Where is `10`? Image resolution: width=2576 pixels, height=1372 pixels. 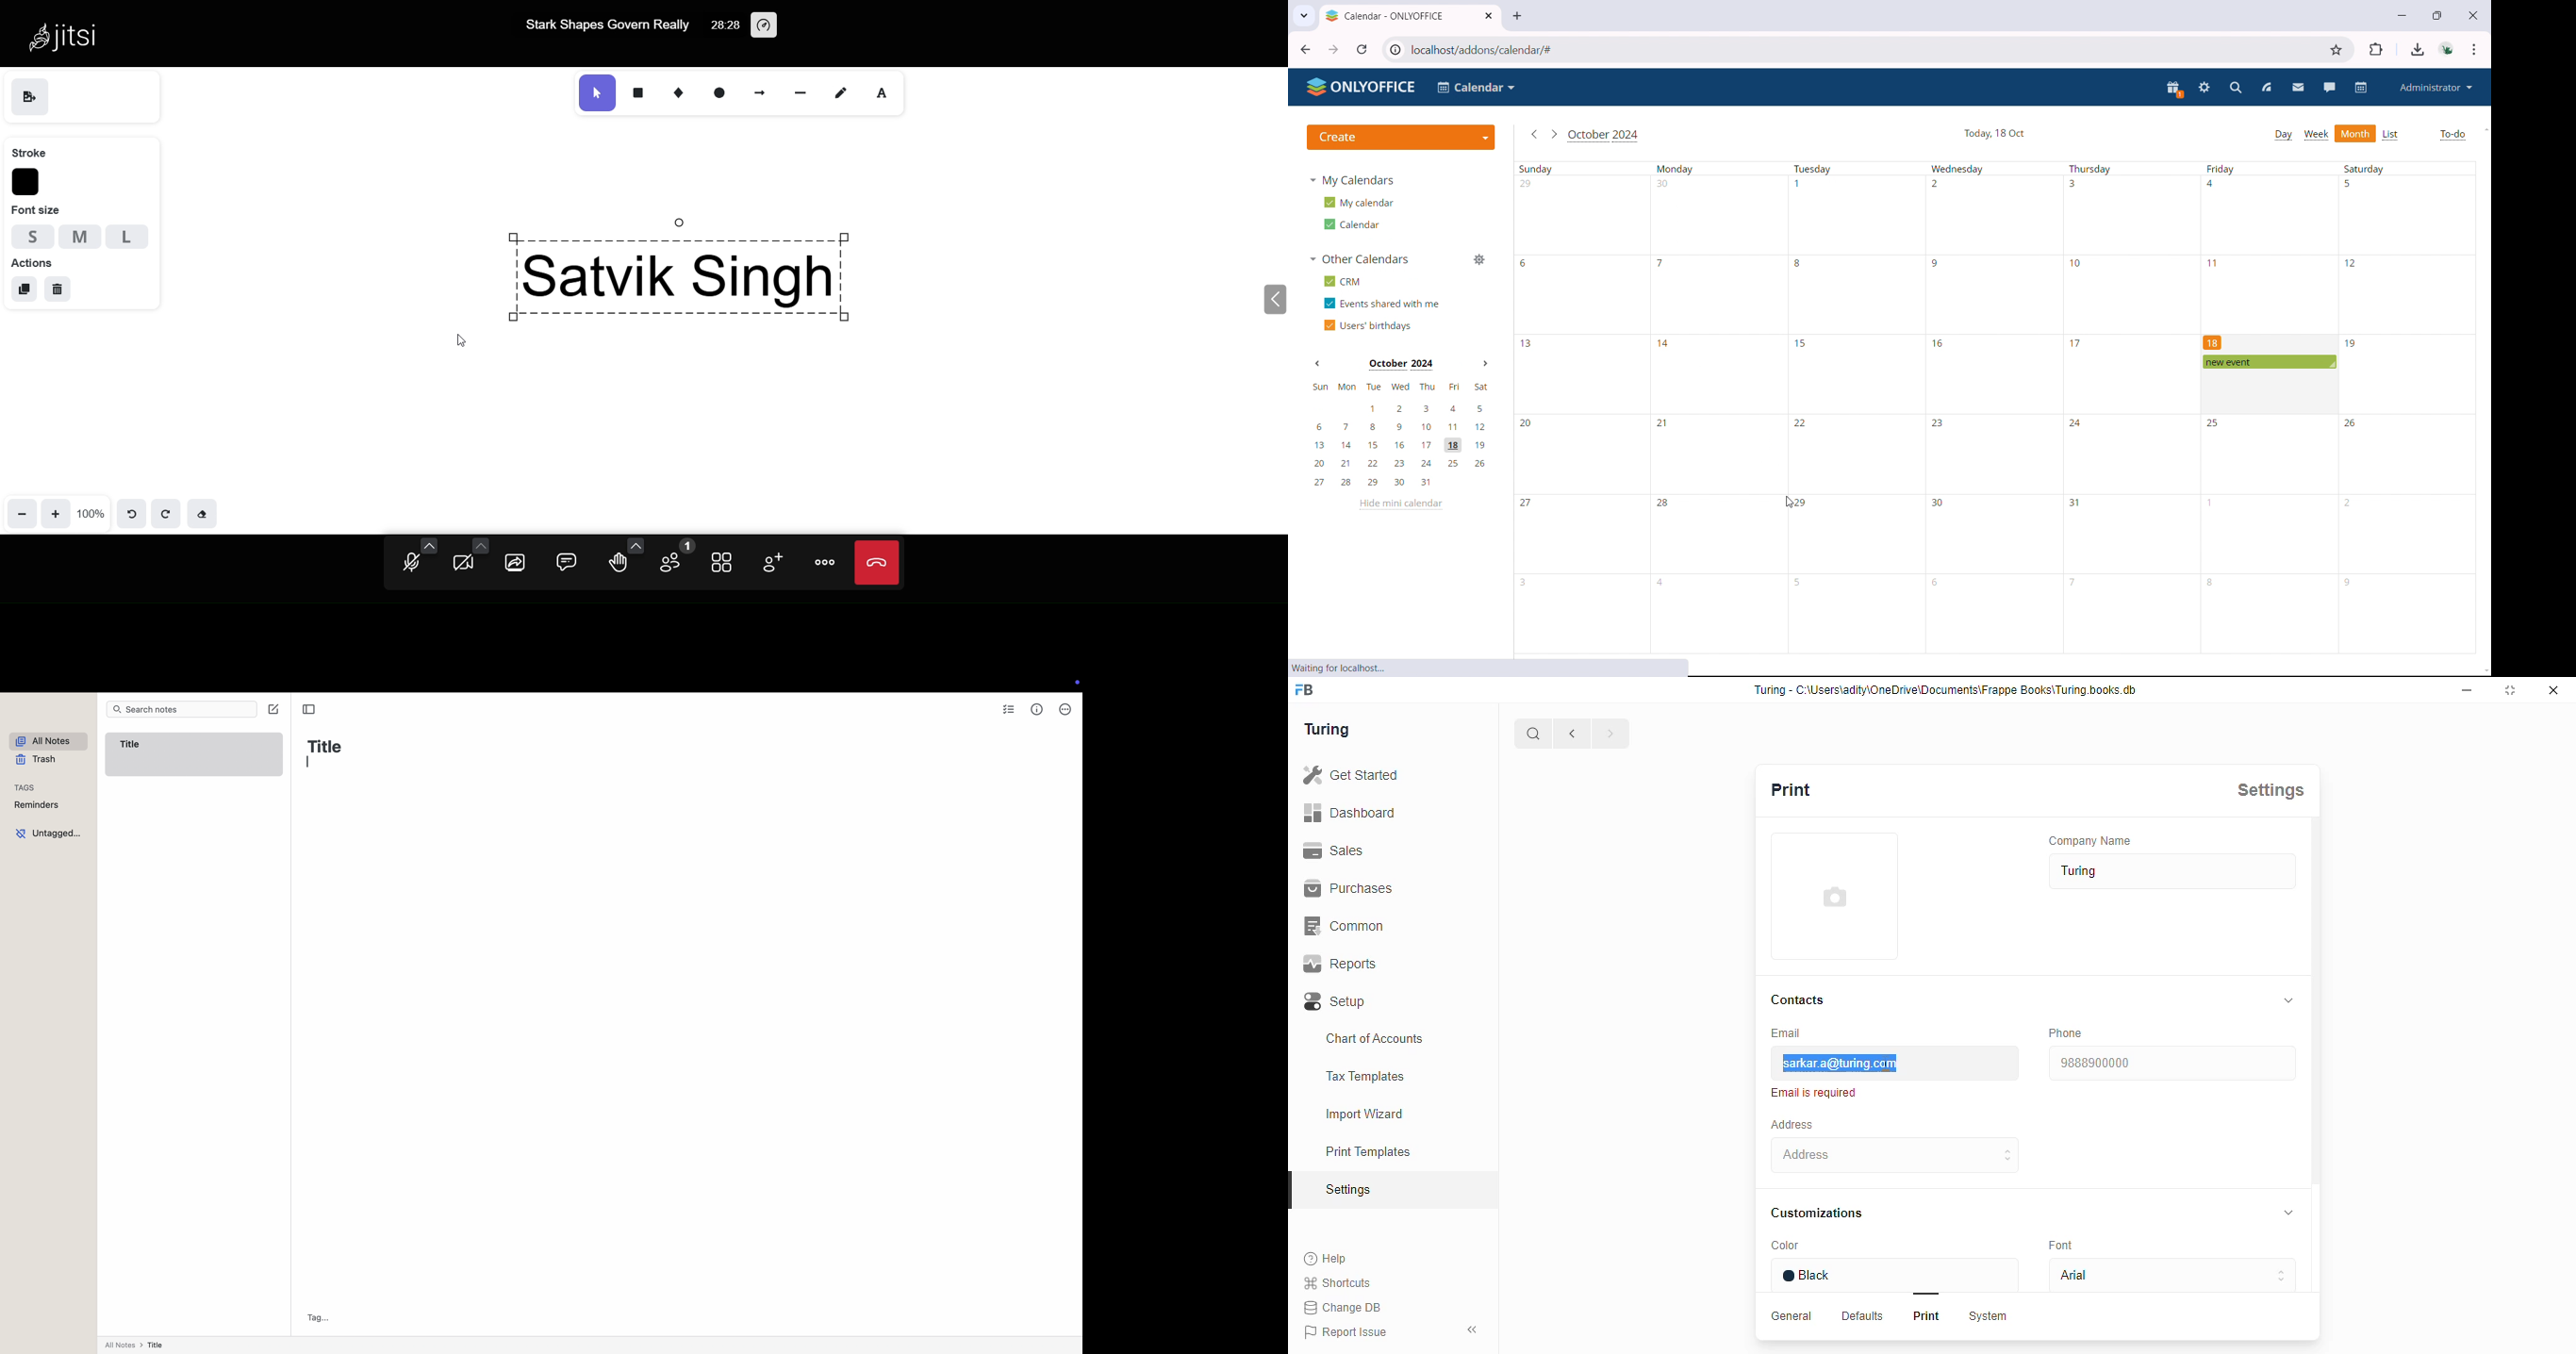
10 is located at coordinates (2077, 263).